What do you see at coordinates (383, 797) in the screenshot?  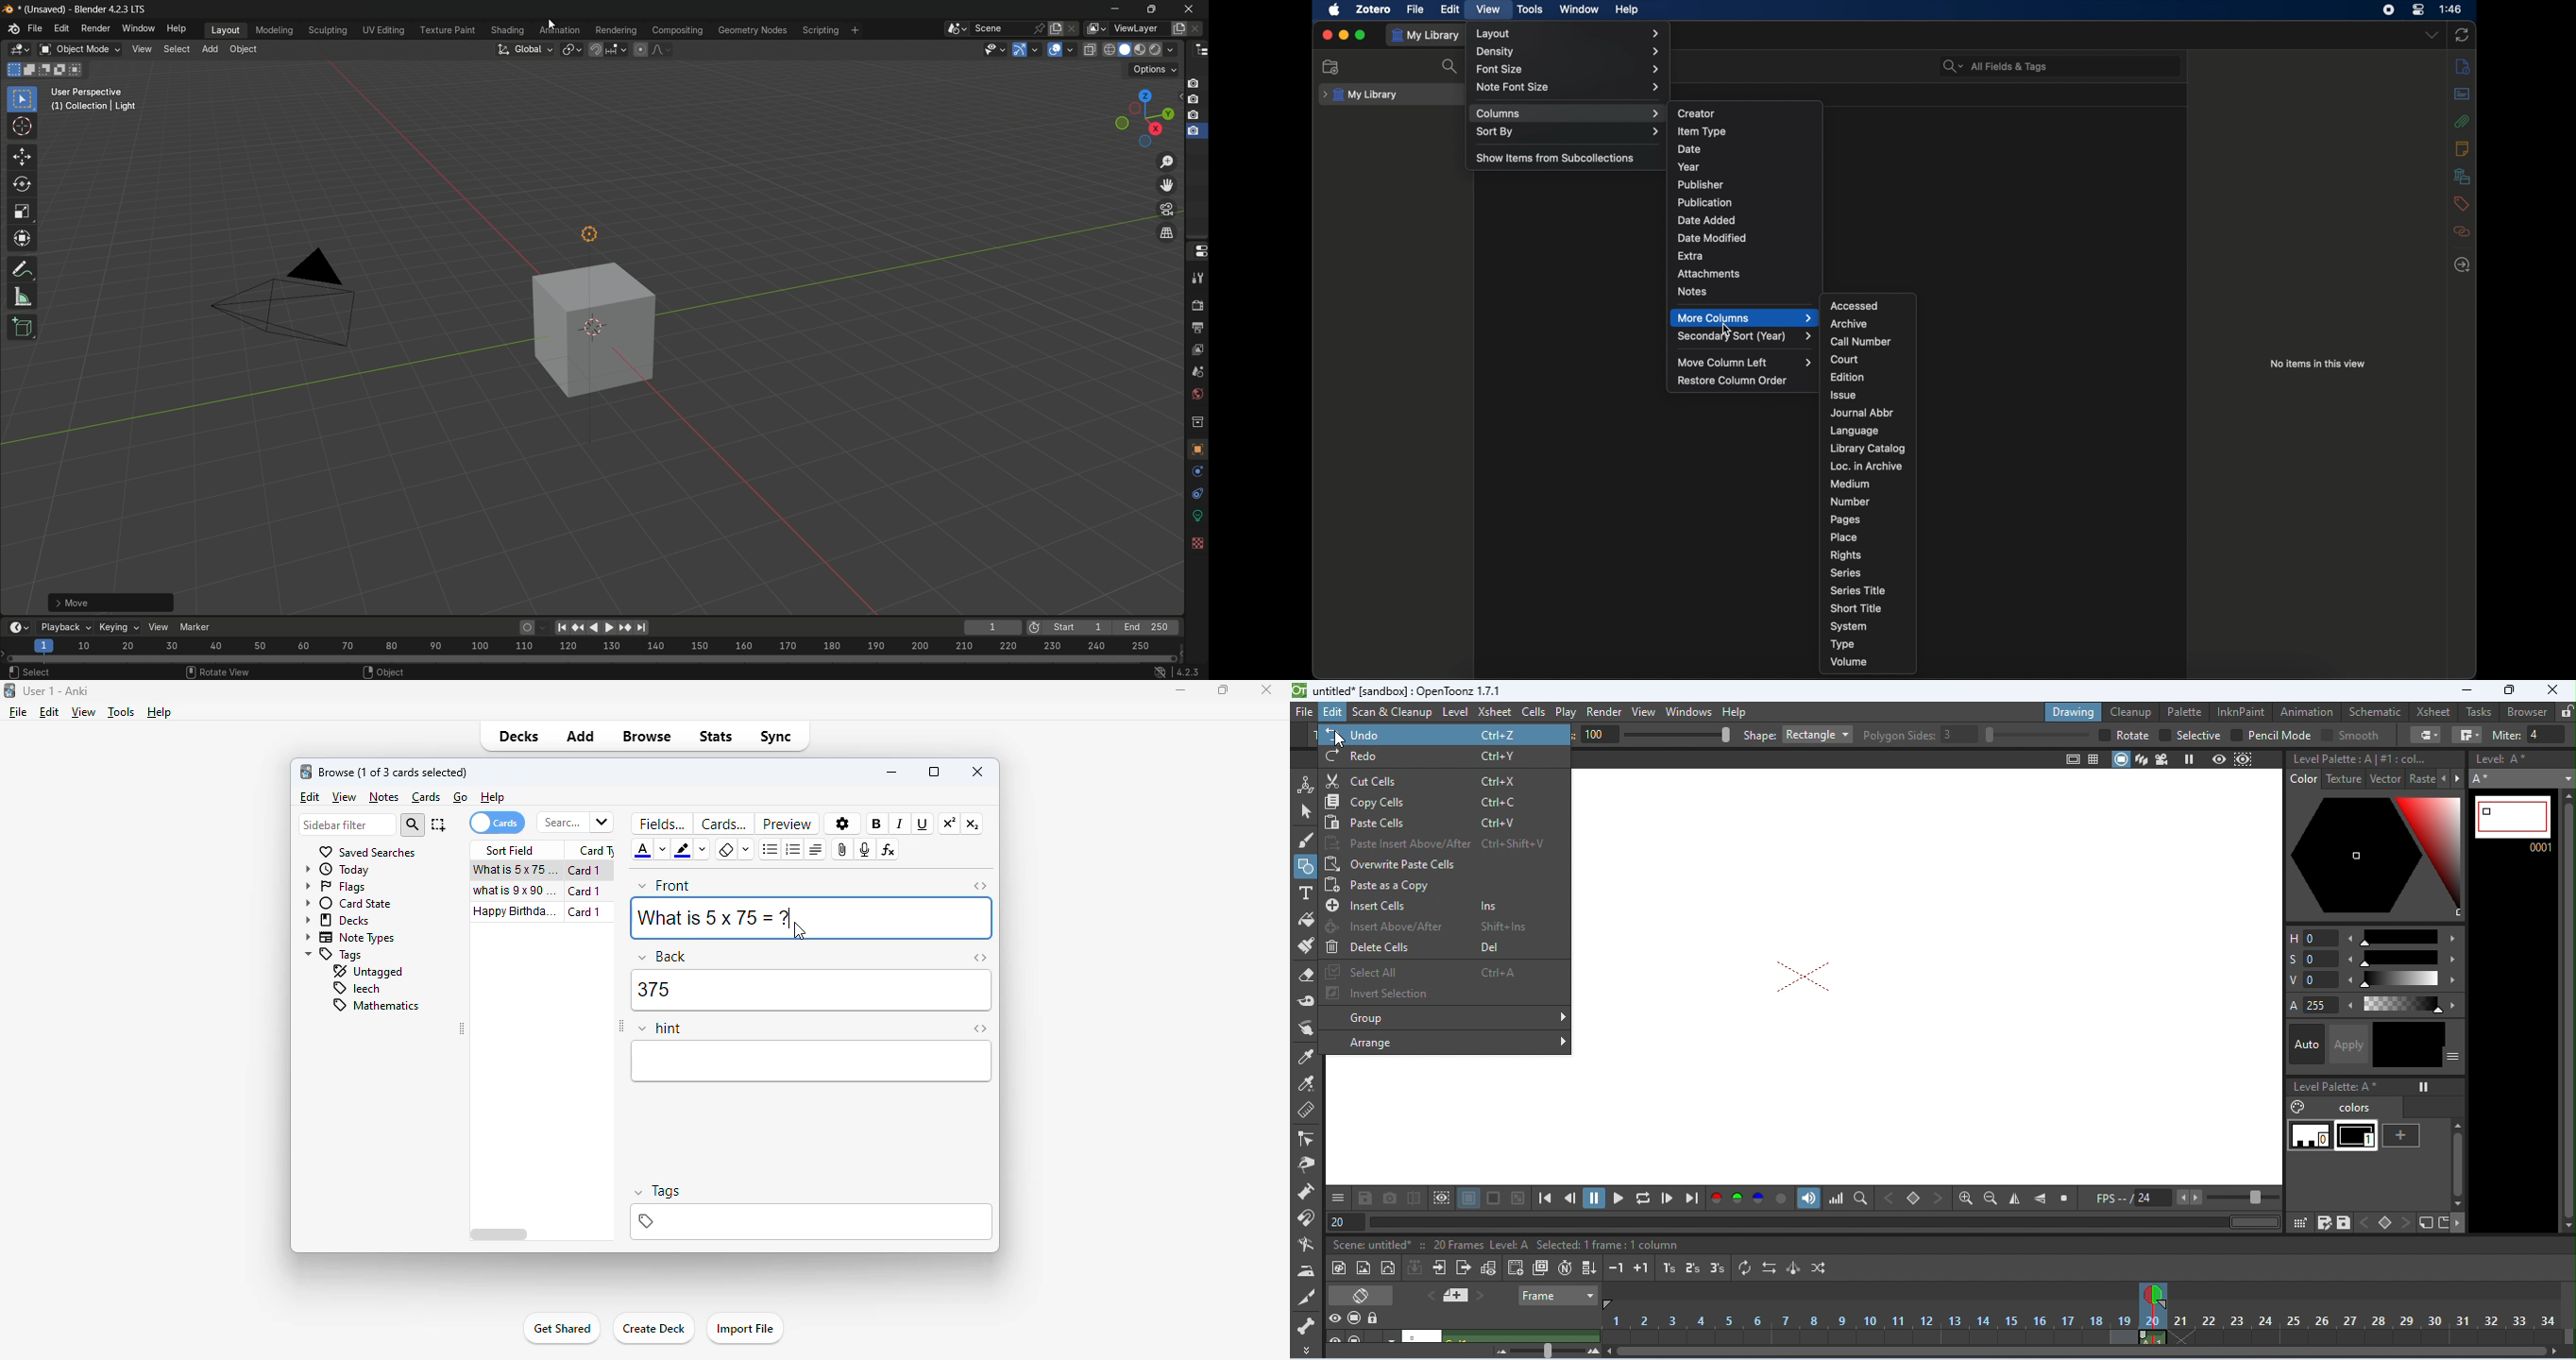 I see `notes` at bounding box center [383, 797].